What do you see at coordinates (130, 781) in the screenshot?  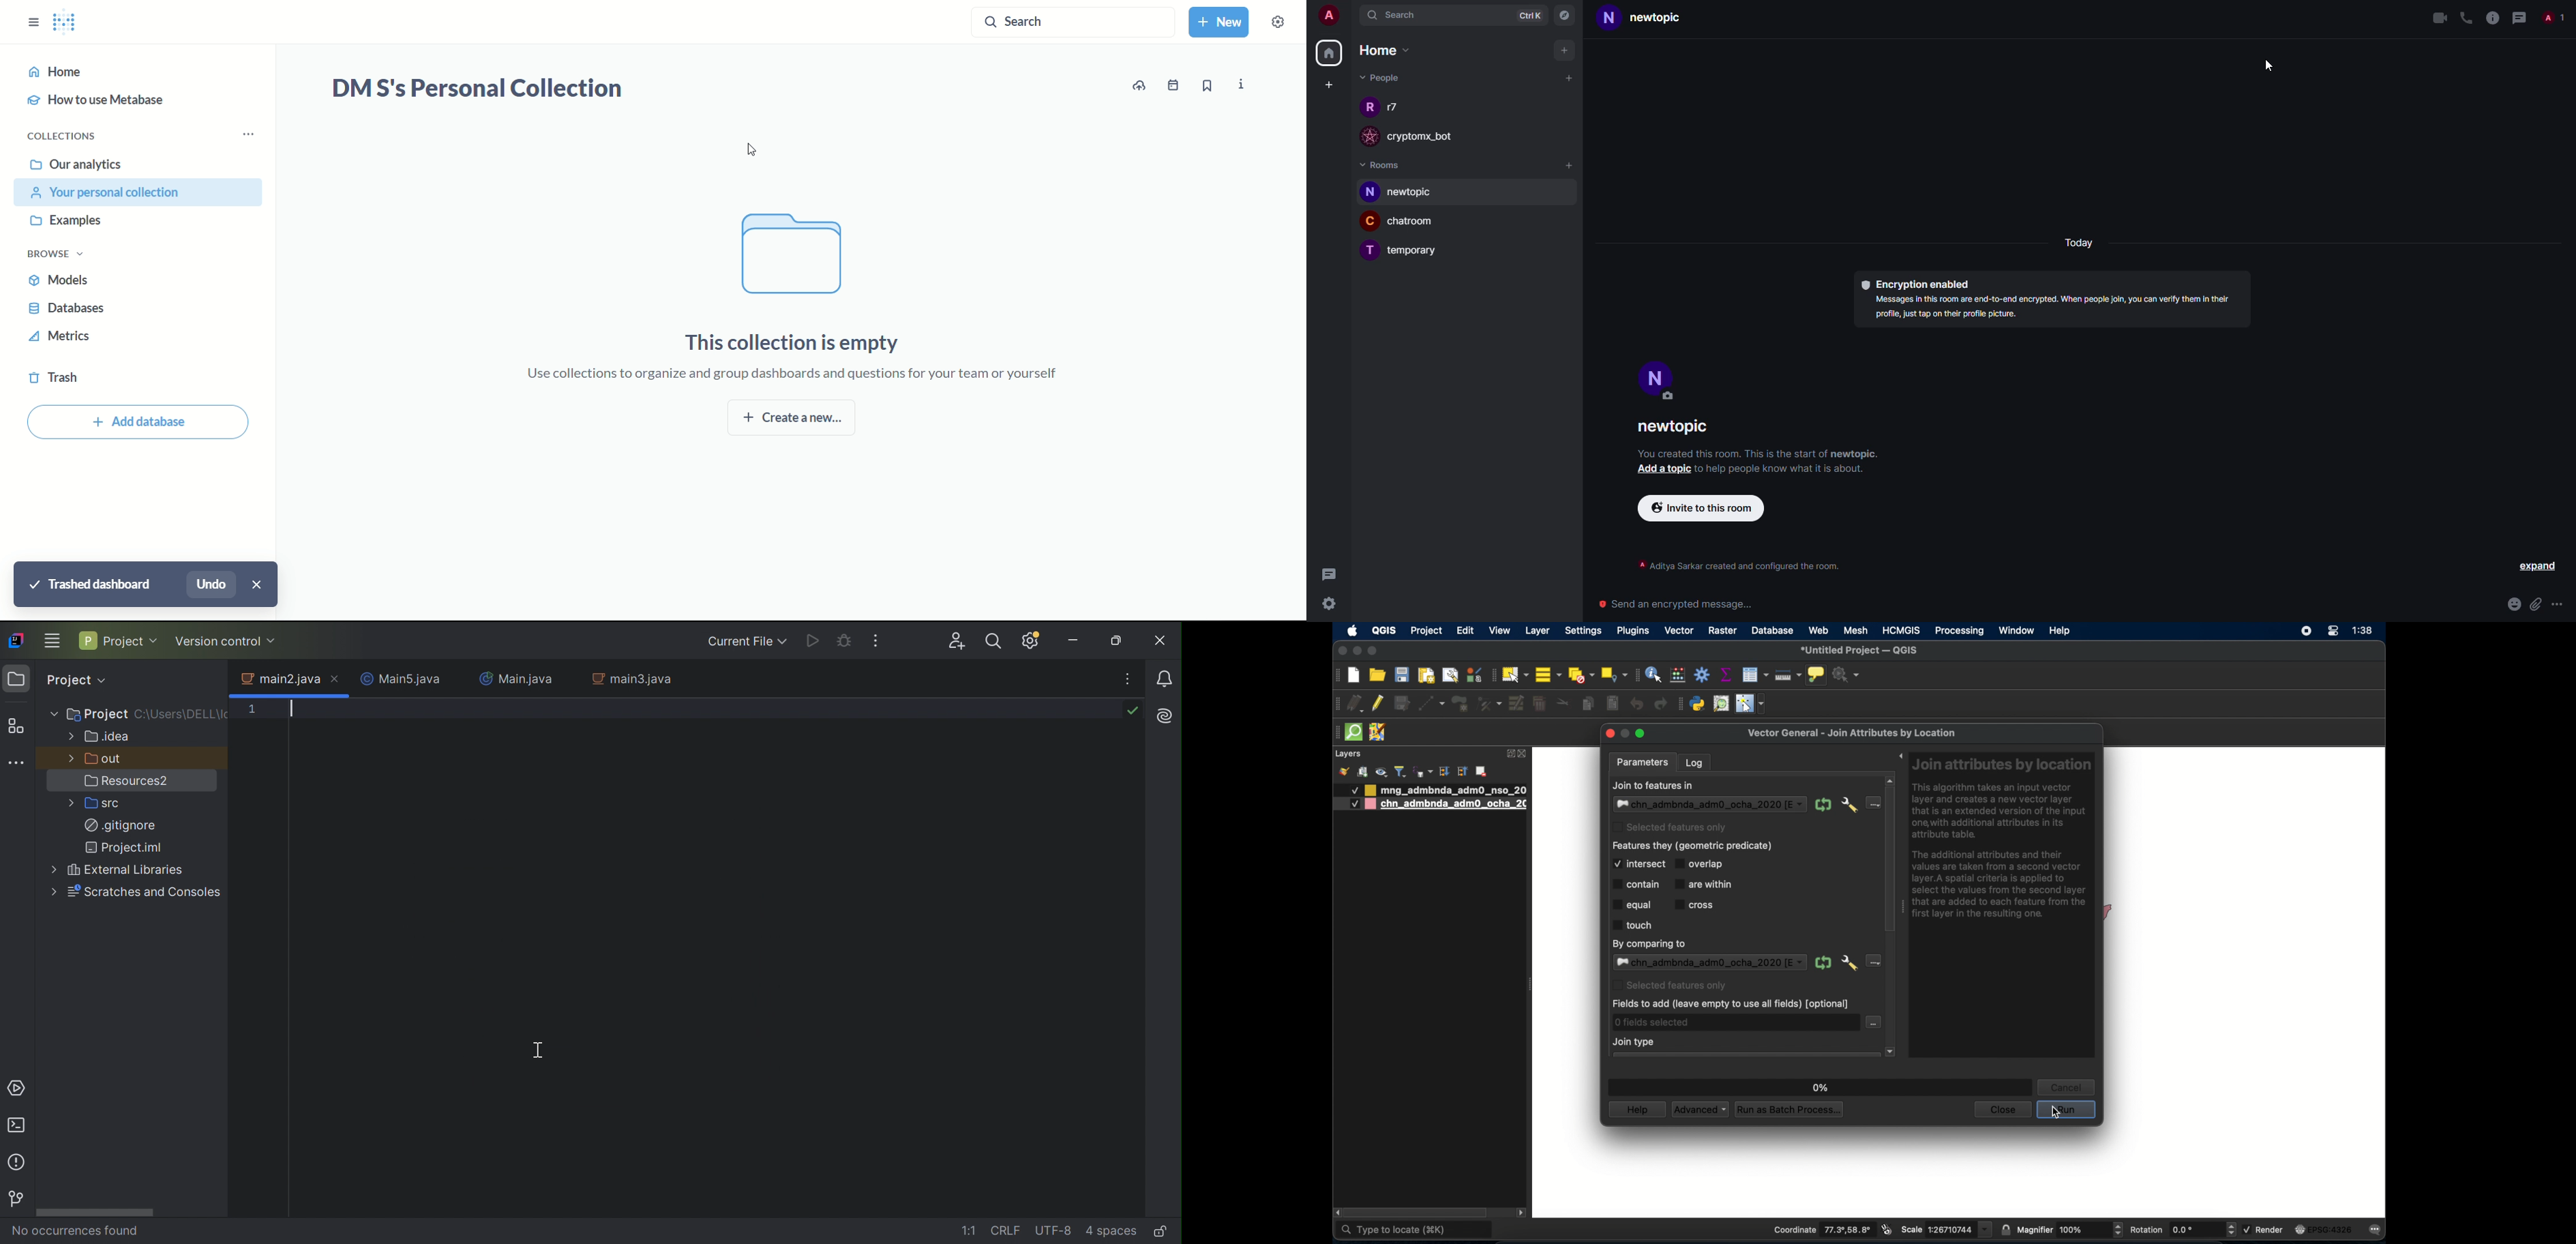 I see `Resources2` at bounding box center [130, 781].